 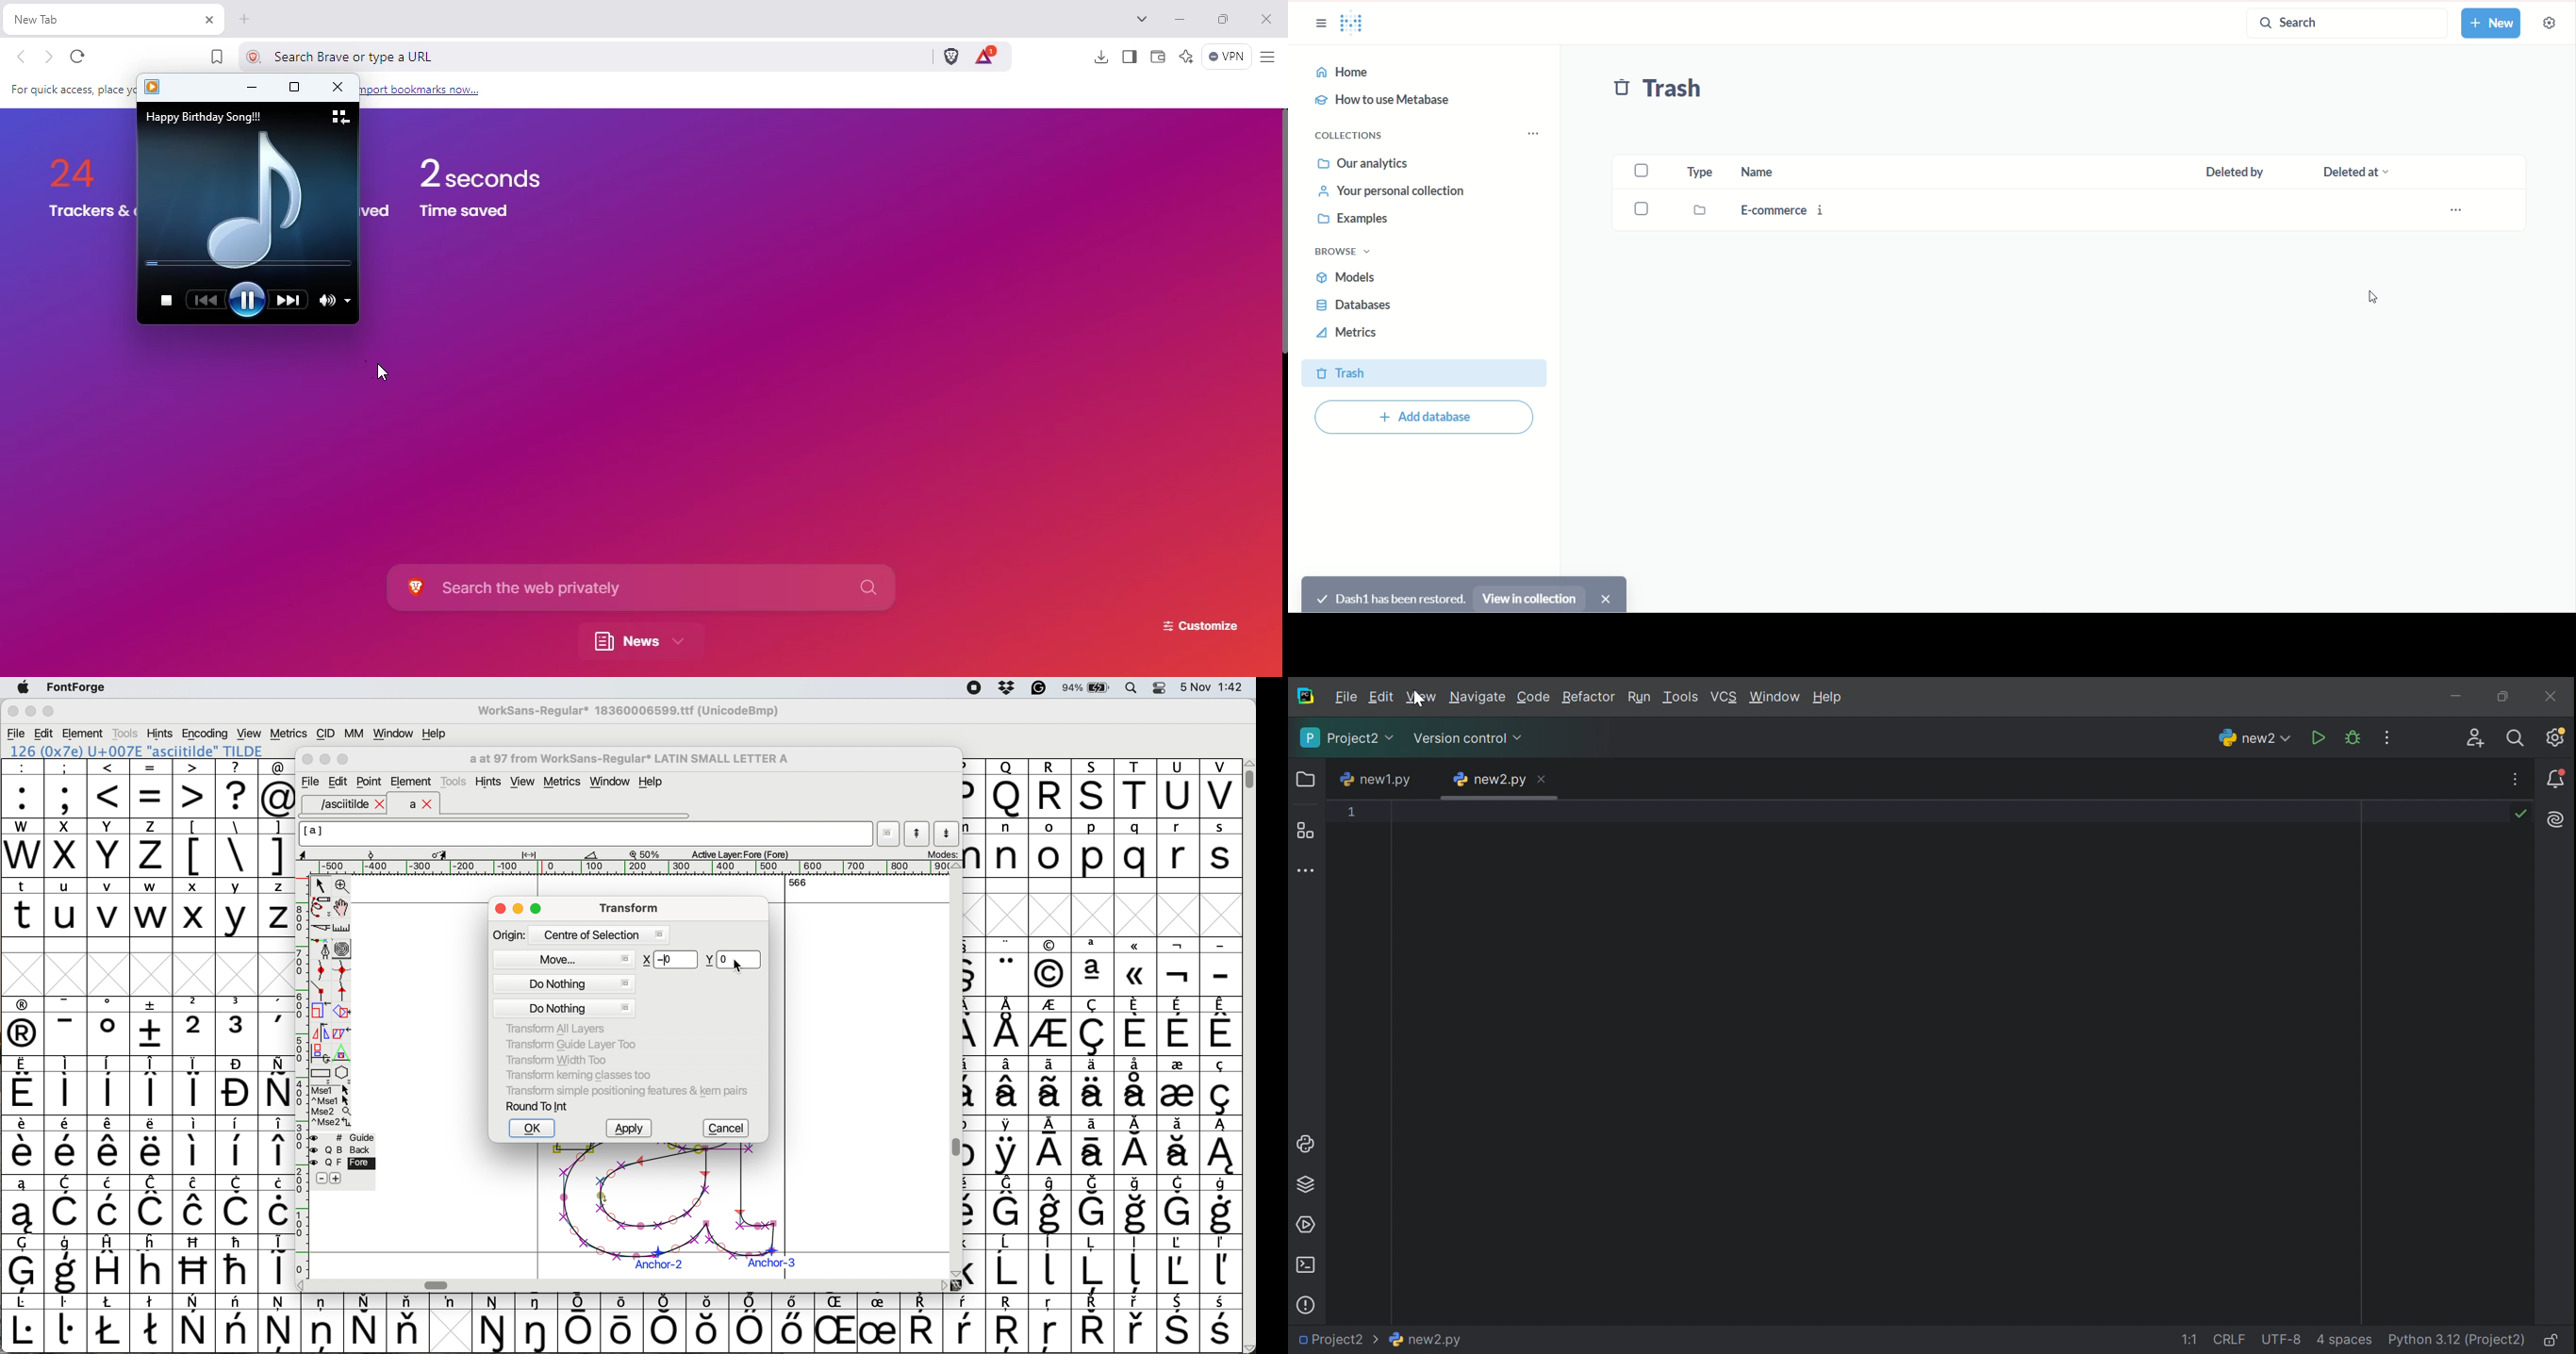 What do you see at coordinates (23, 1026) in the screenshot?
I see `symbol` at bounding box center [23, 1026].